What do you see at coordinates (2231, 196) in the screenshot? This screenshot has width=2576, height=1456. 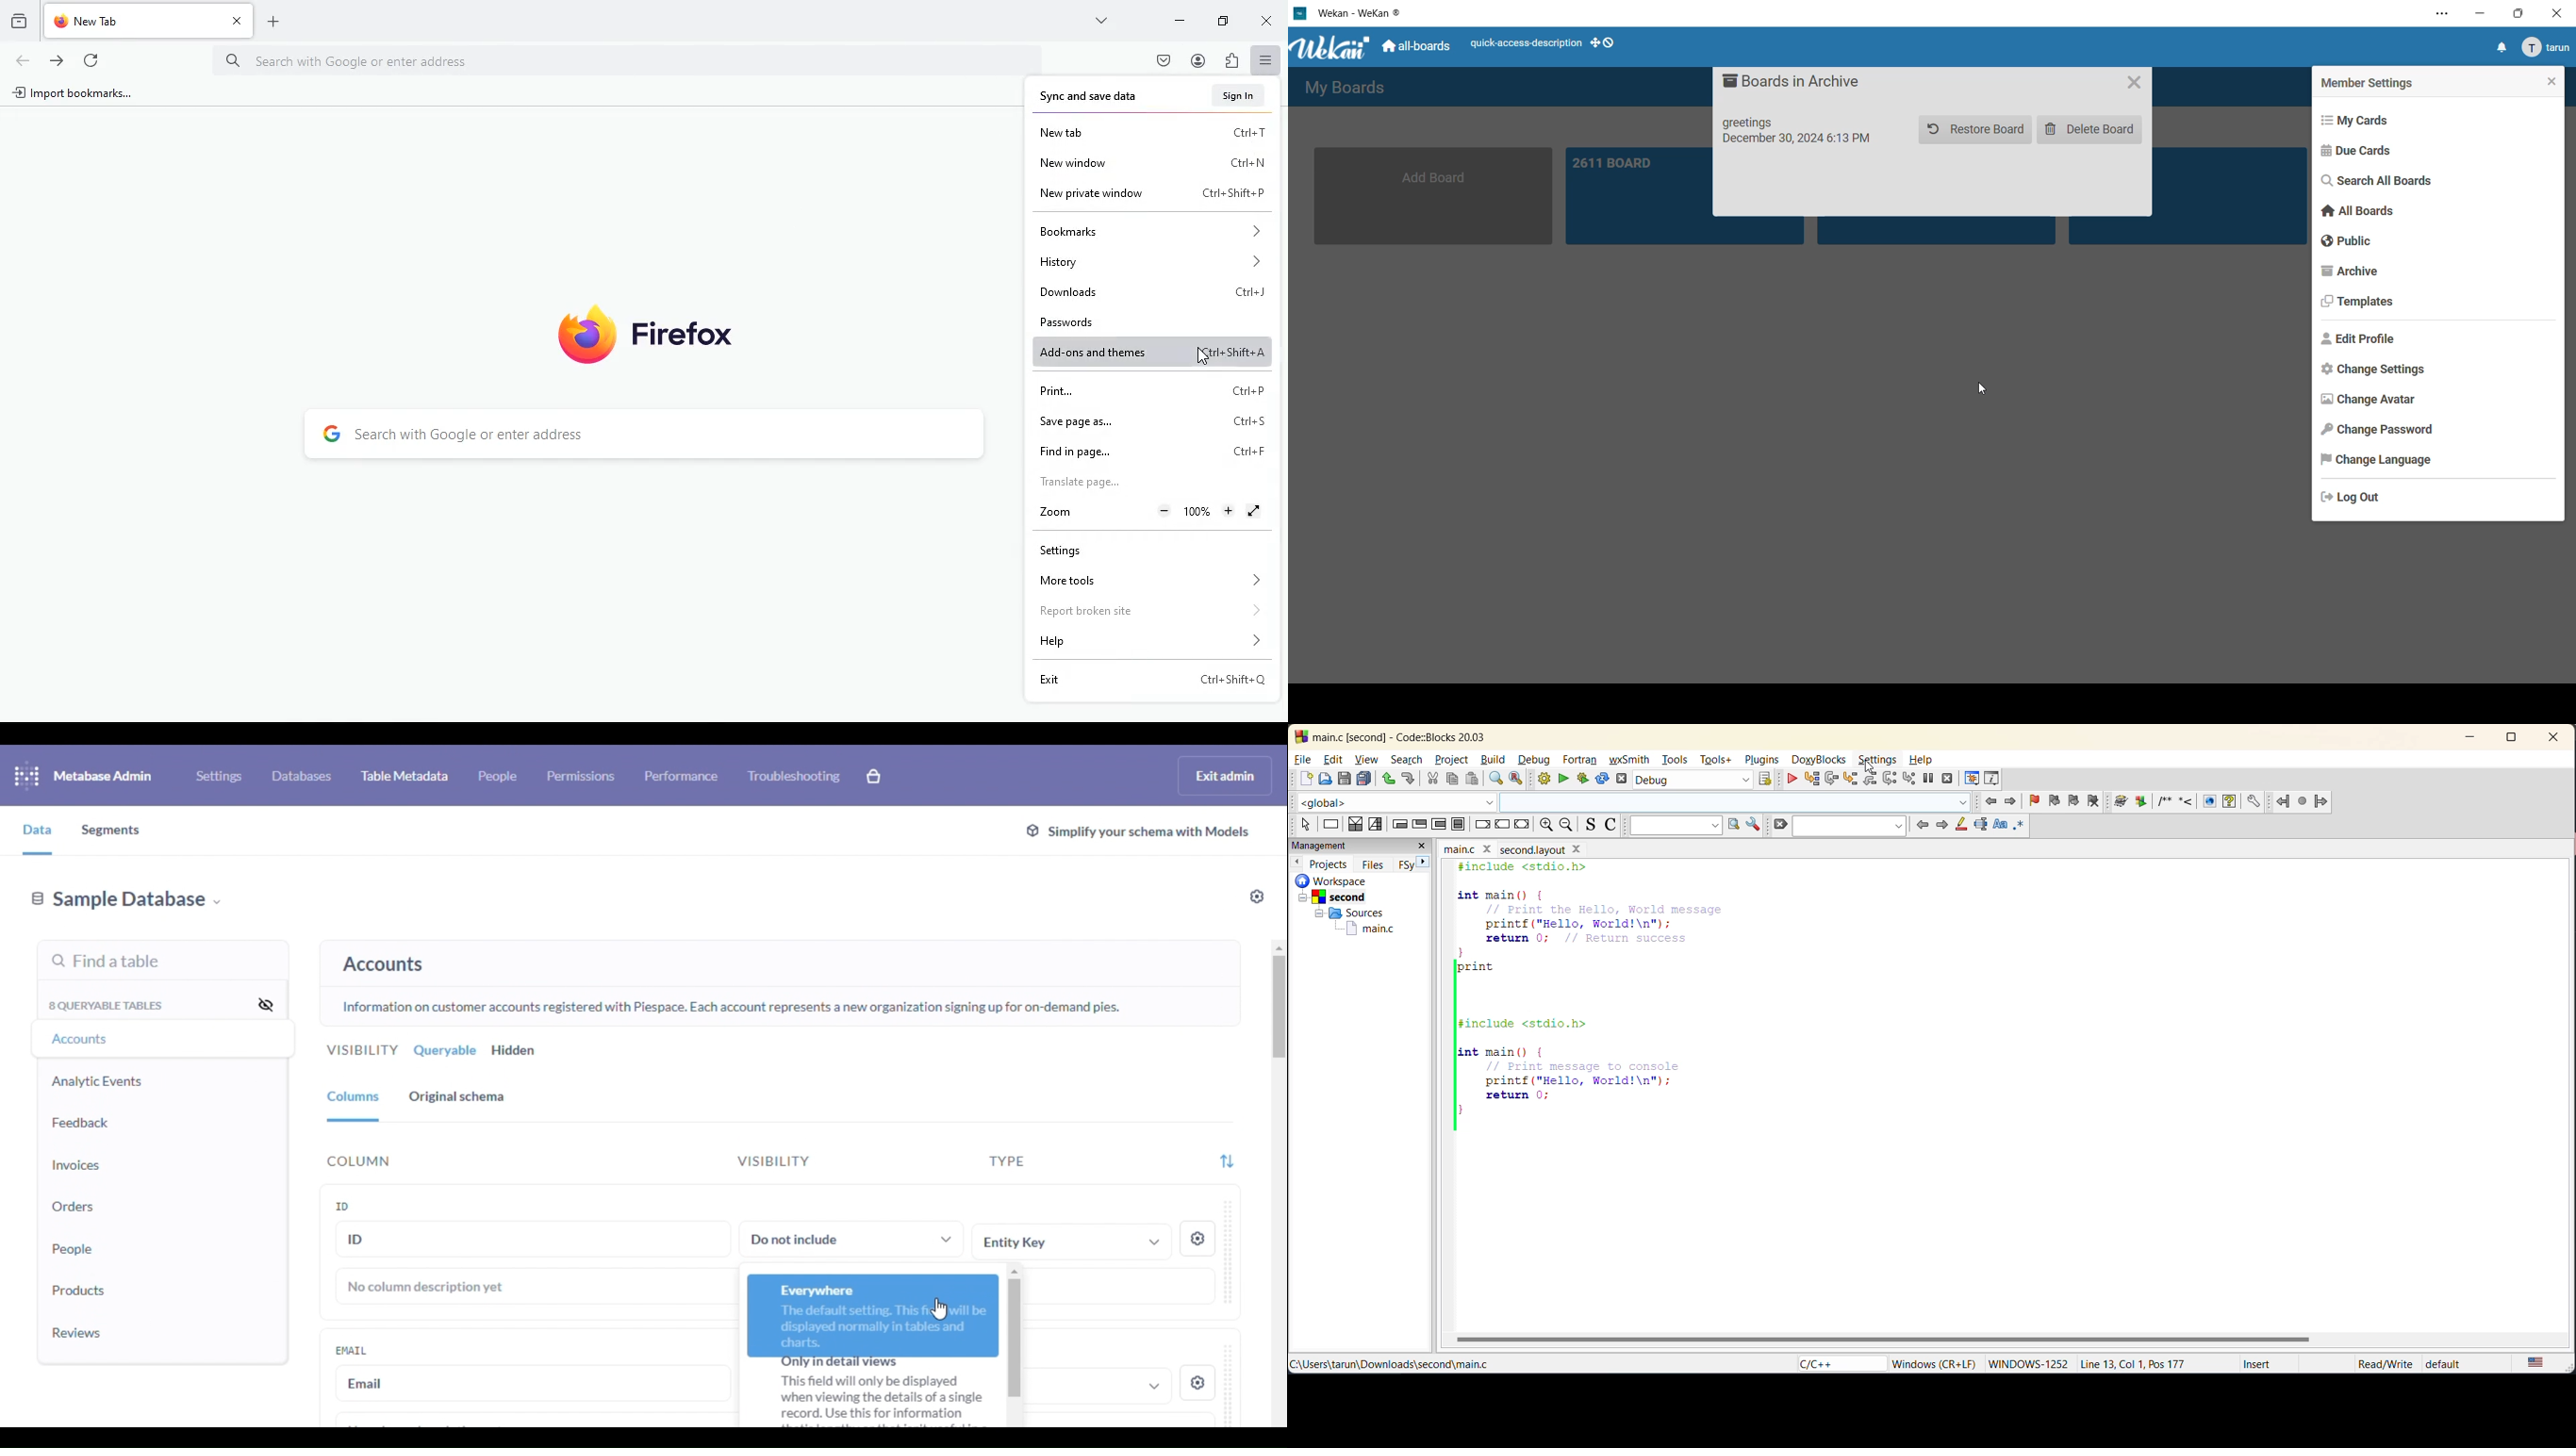 I see `bucket list` at bounding box center [2231, 196].